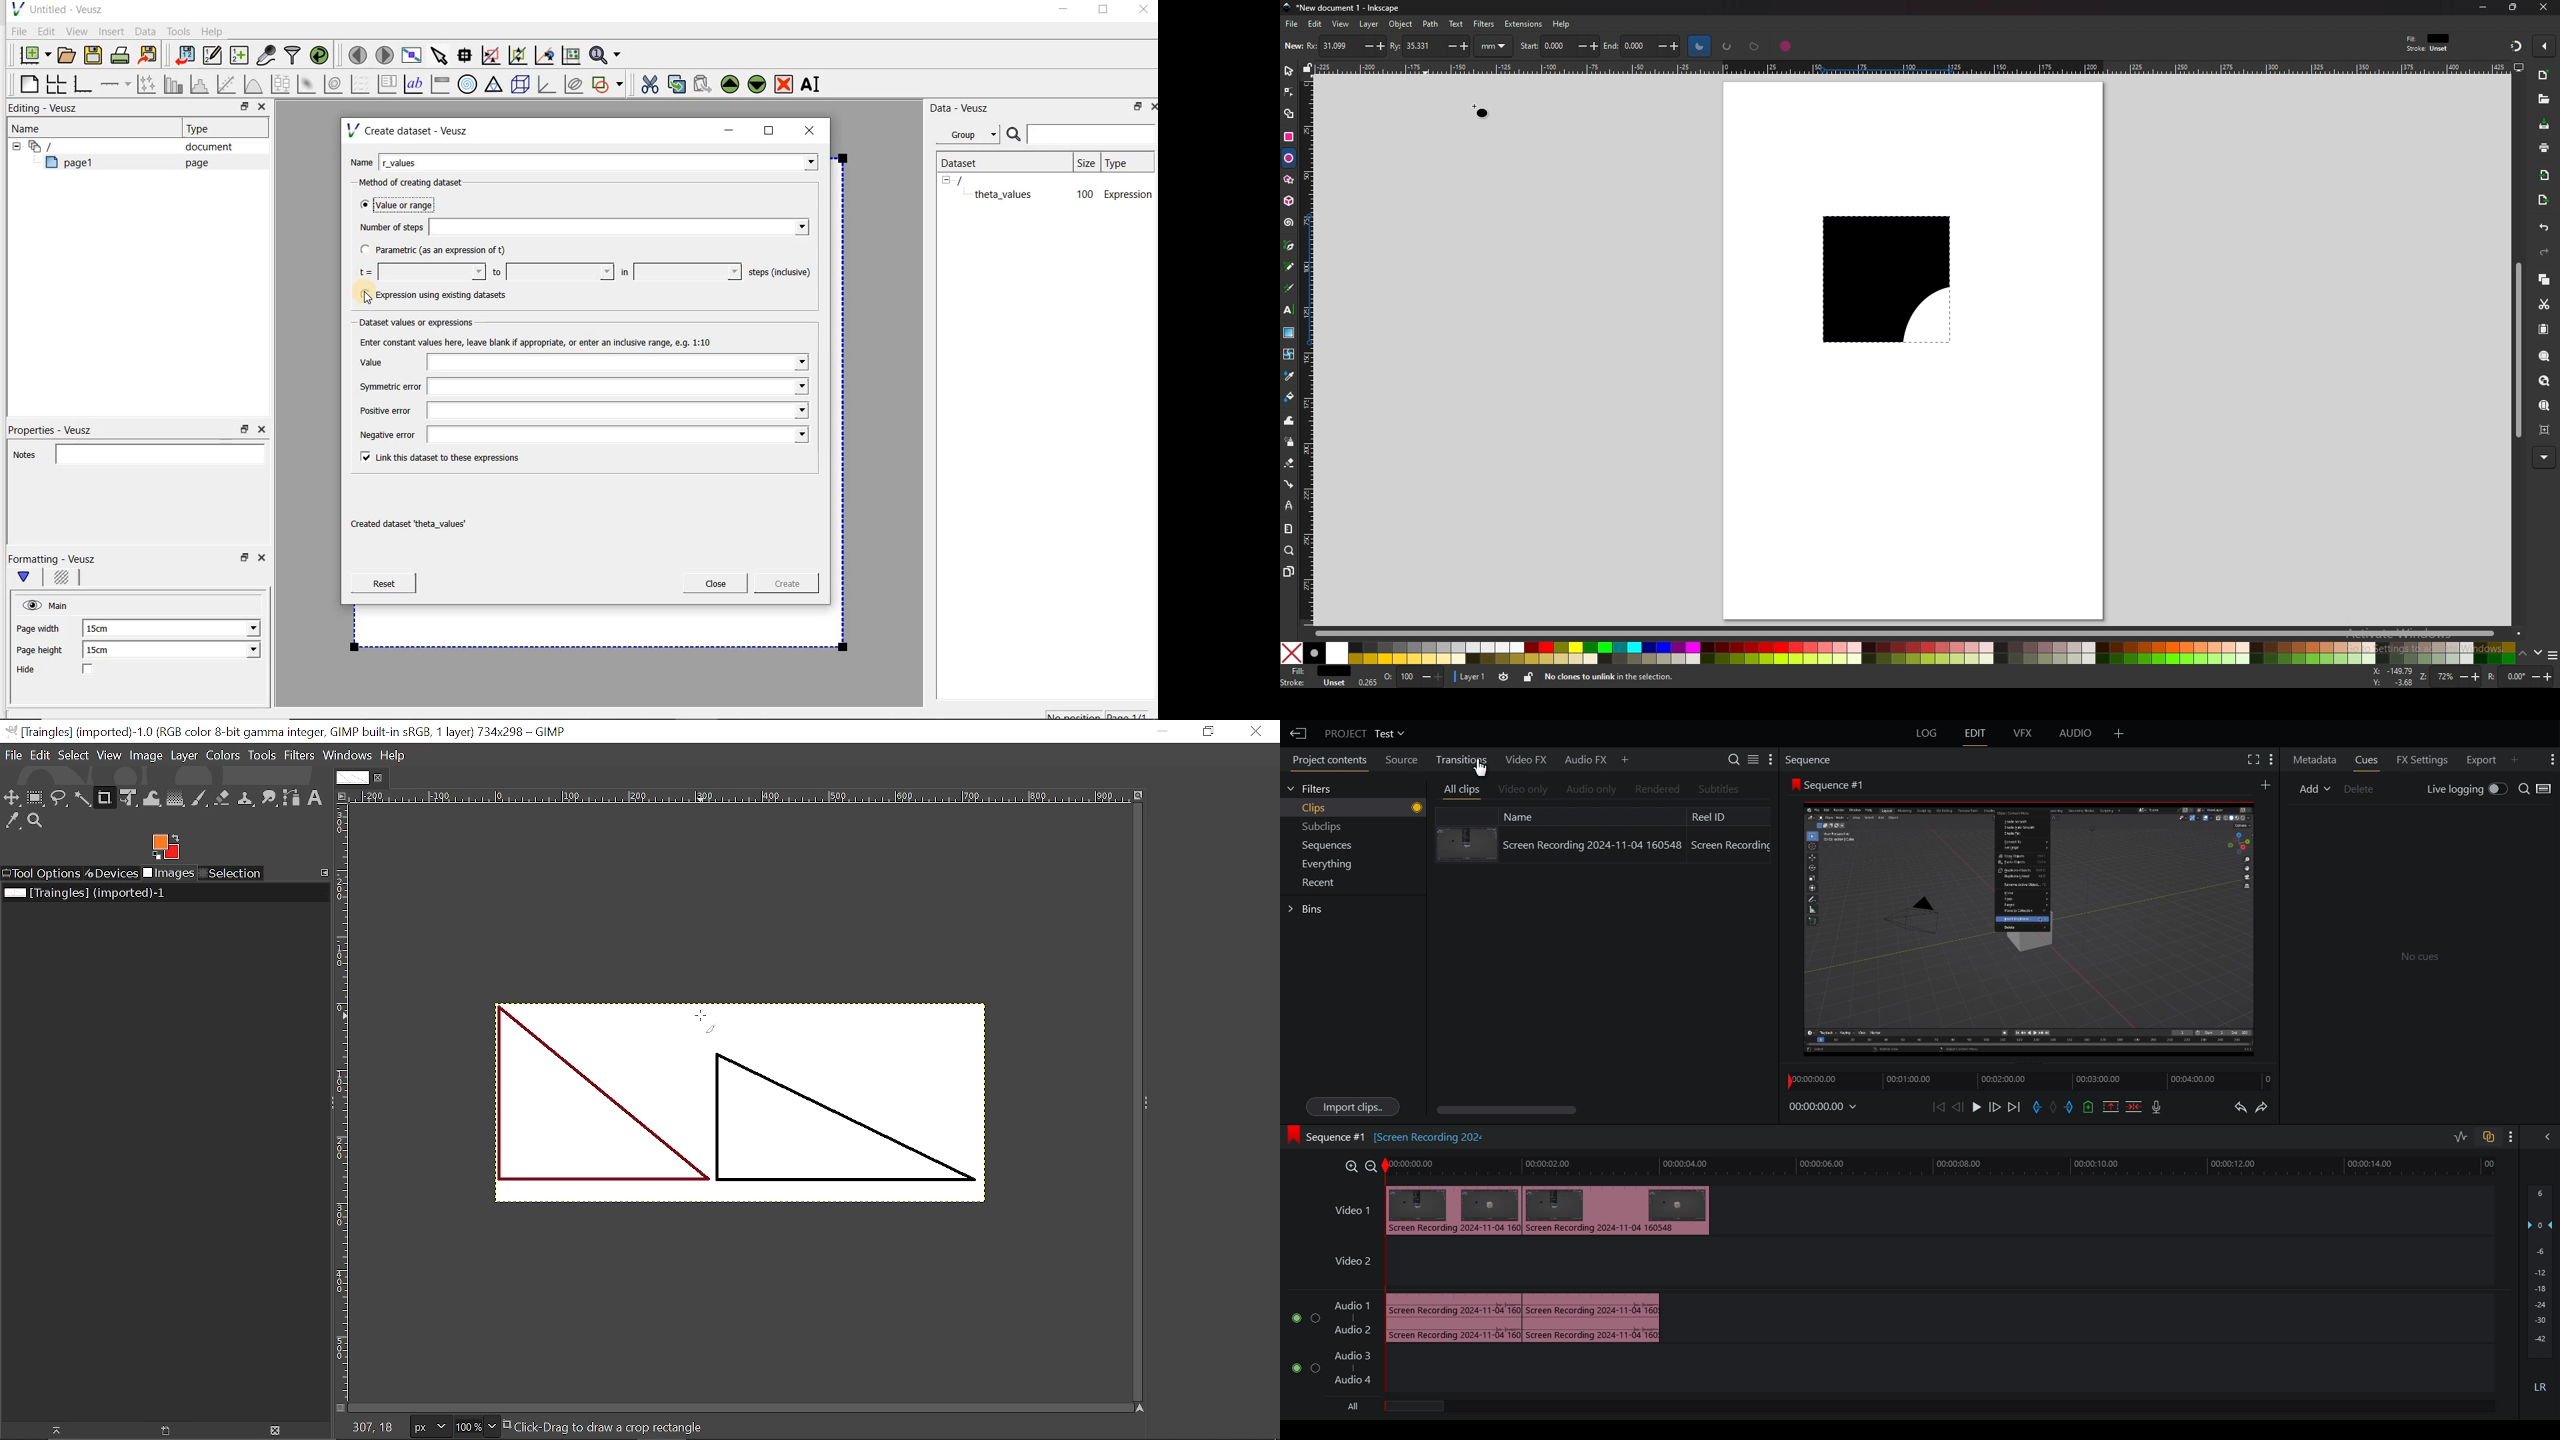 The height and width of the screenshot is (1456, 2576). What do you see at coordinates (679, 272) in the screenshot?
I see `in ` at bounding box center [679, 272].